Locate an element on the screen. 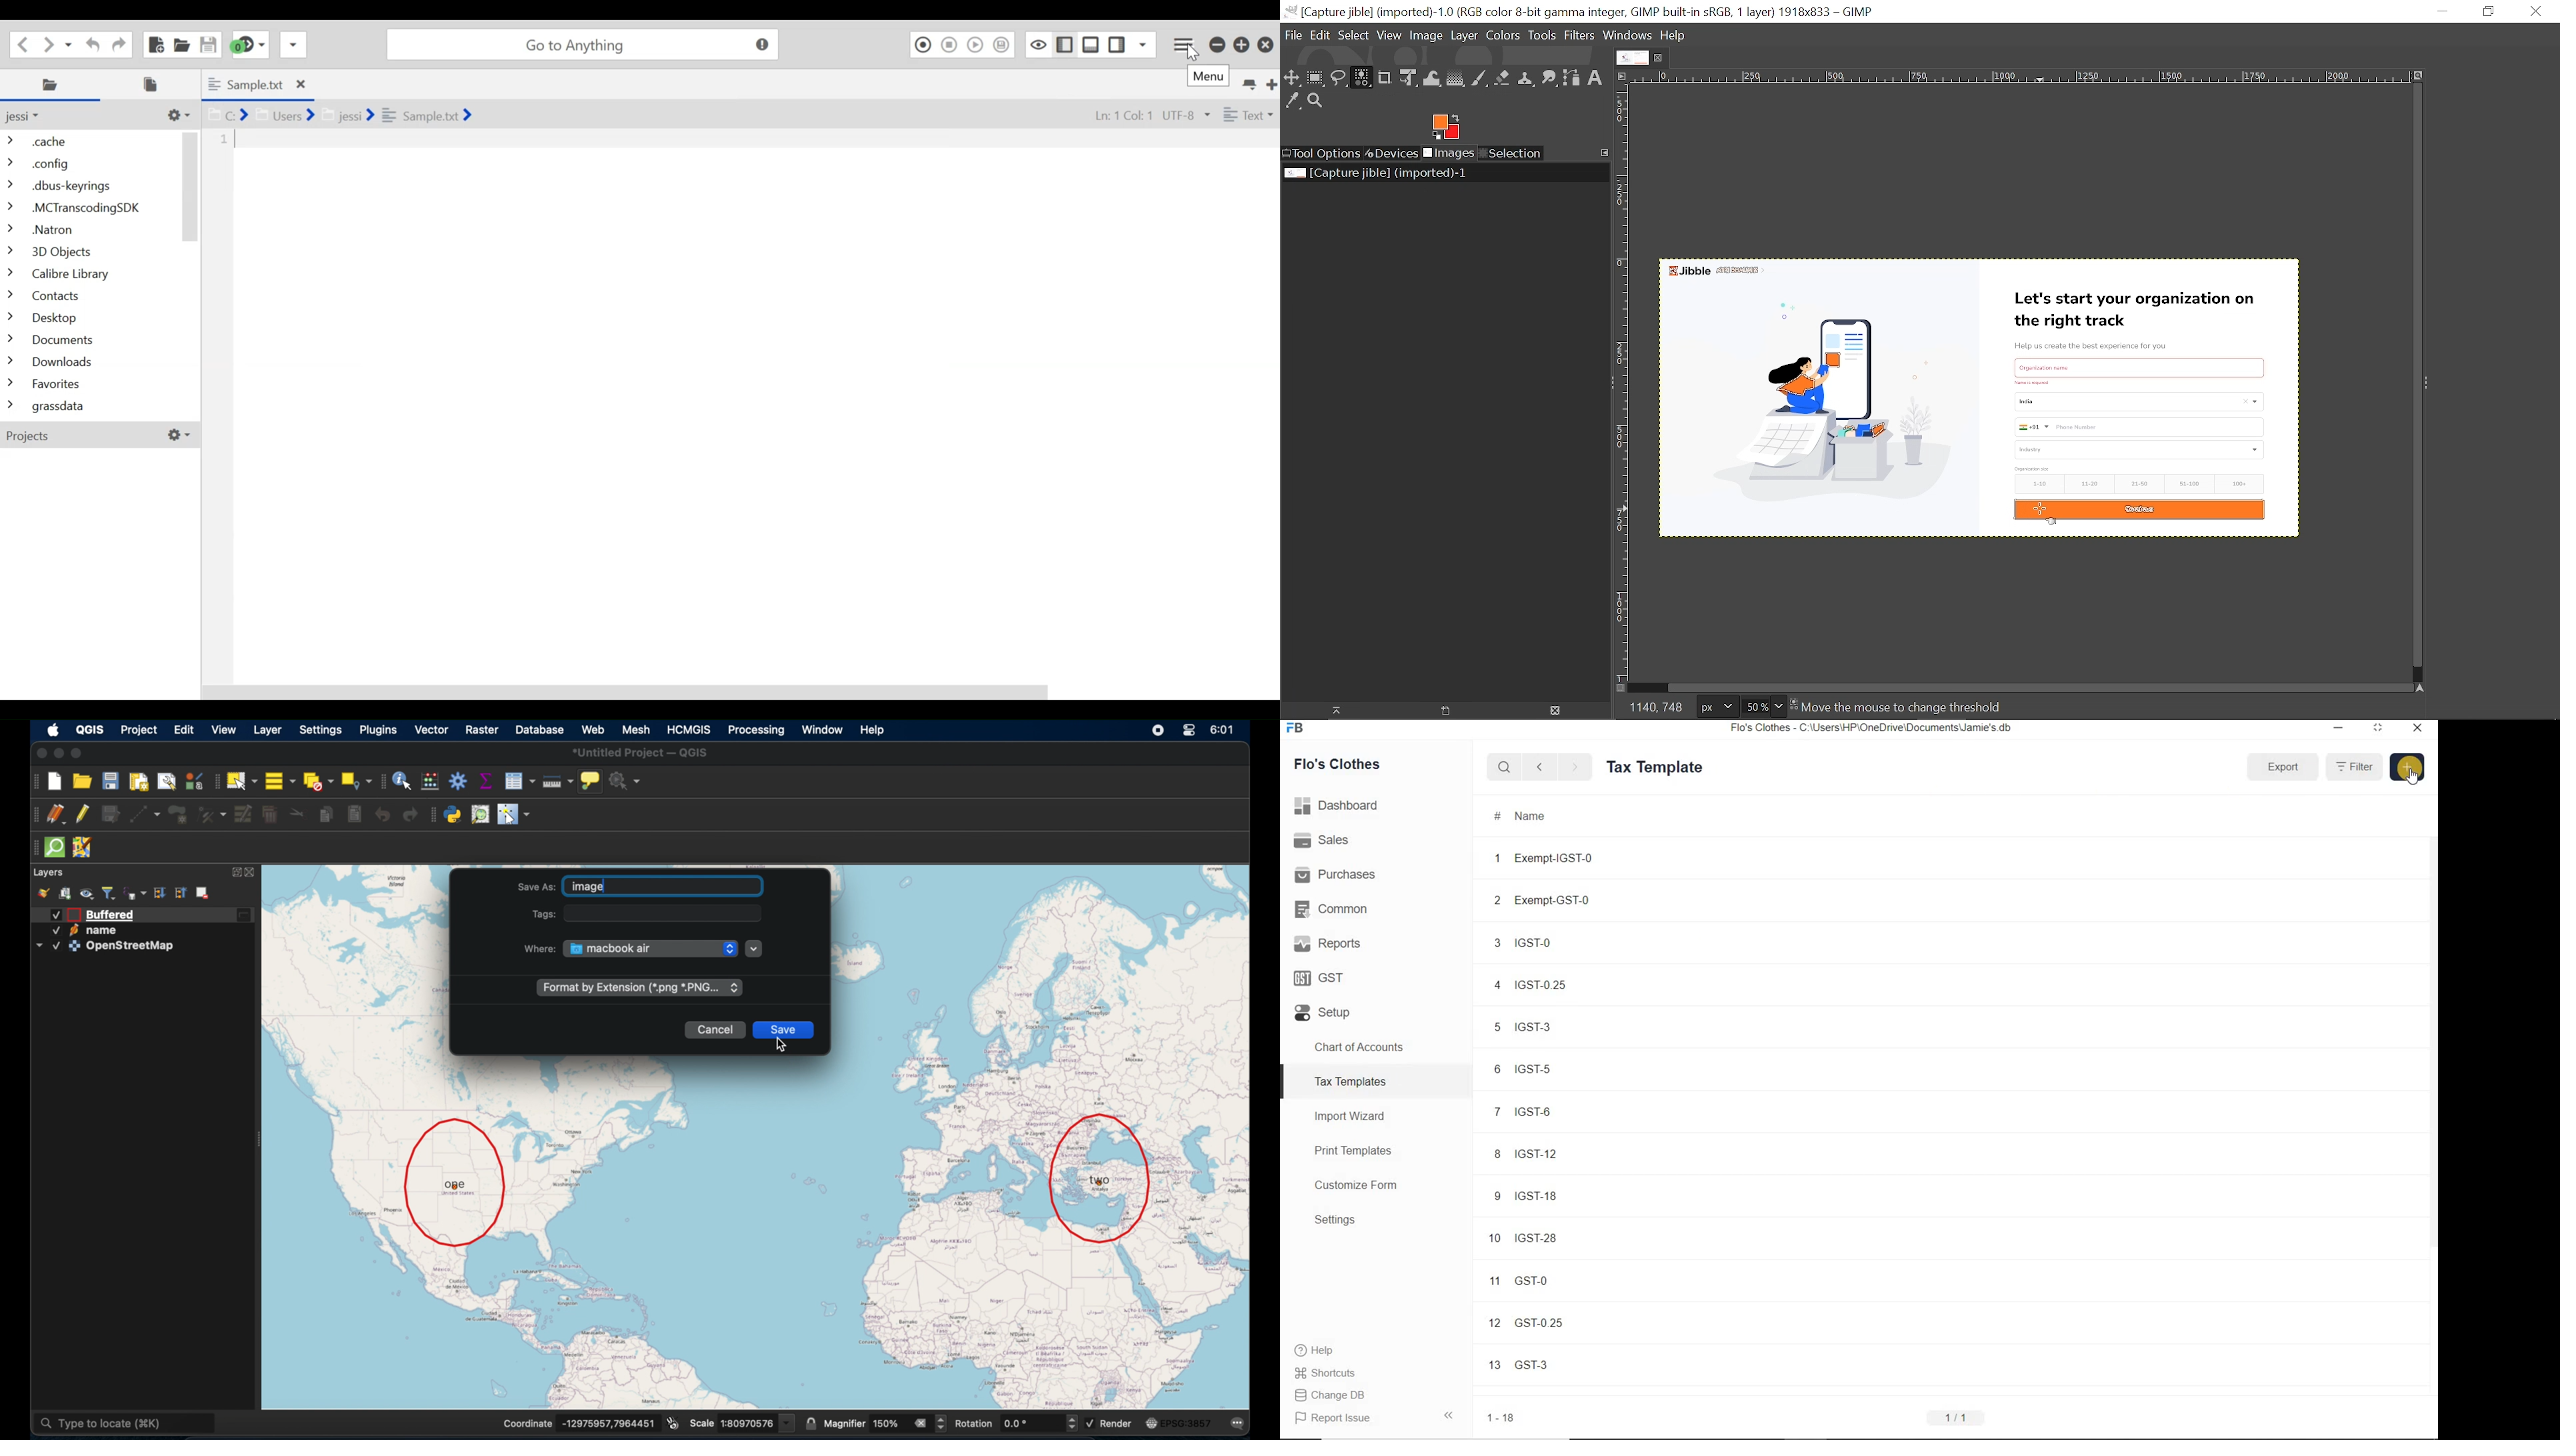 The height and width of the screenshot is (1456, 2576). Tax Template is located at coordinates (1654, 767).